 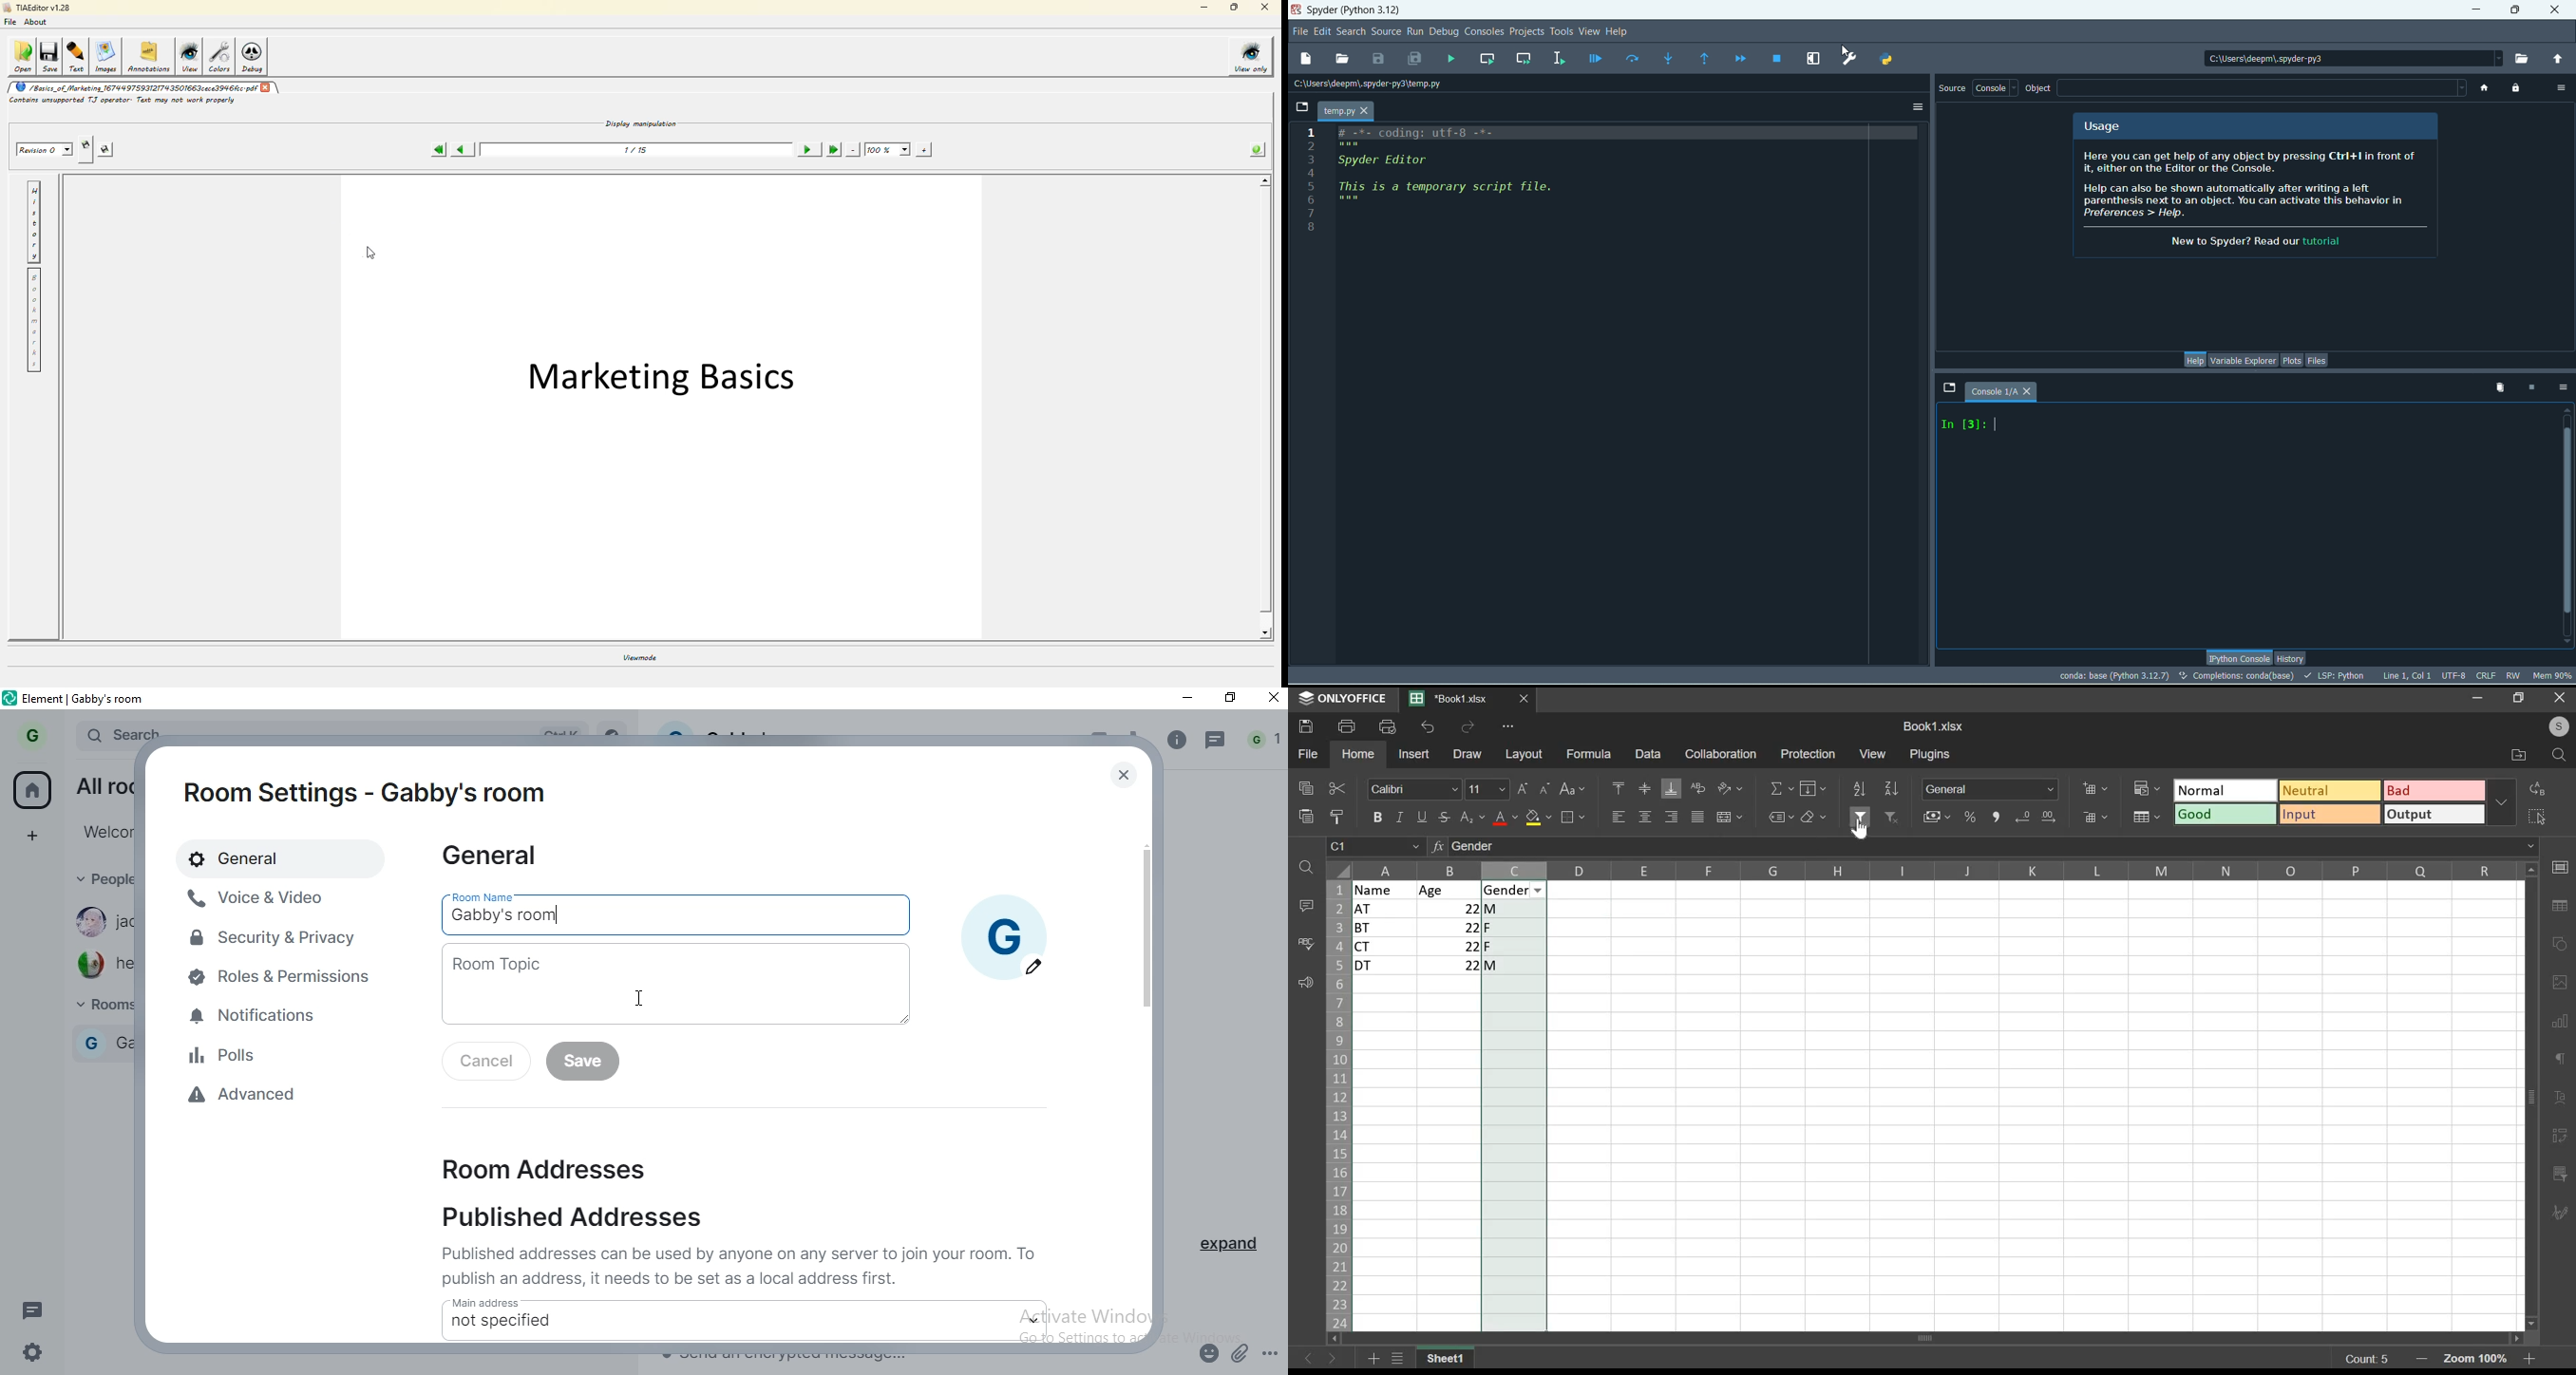 I want to click on font size, so click(x=1488, y=789).